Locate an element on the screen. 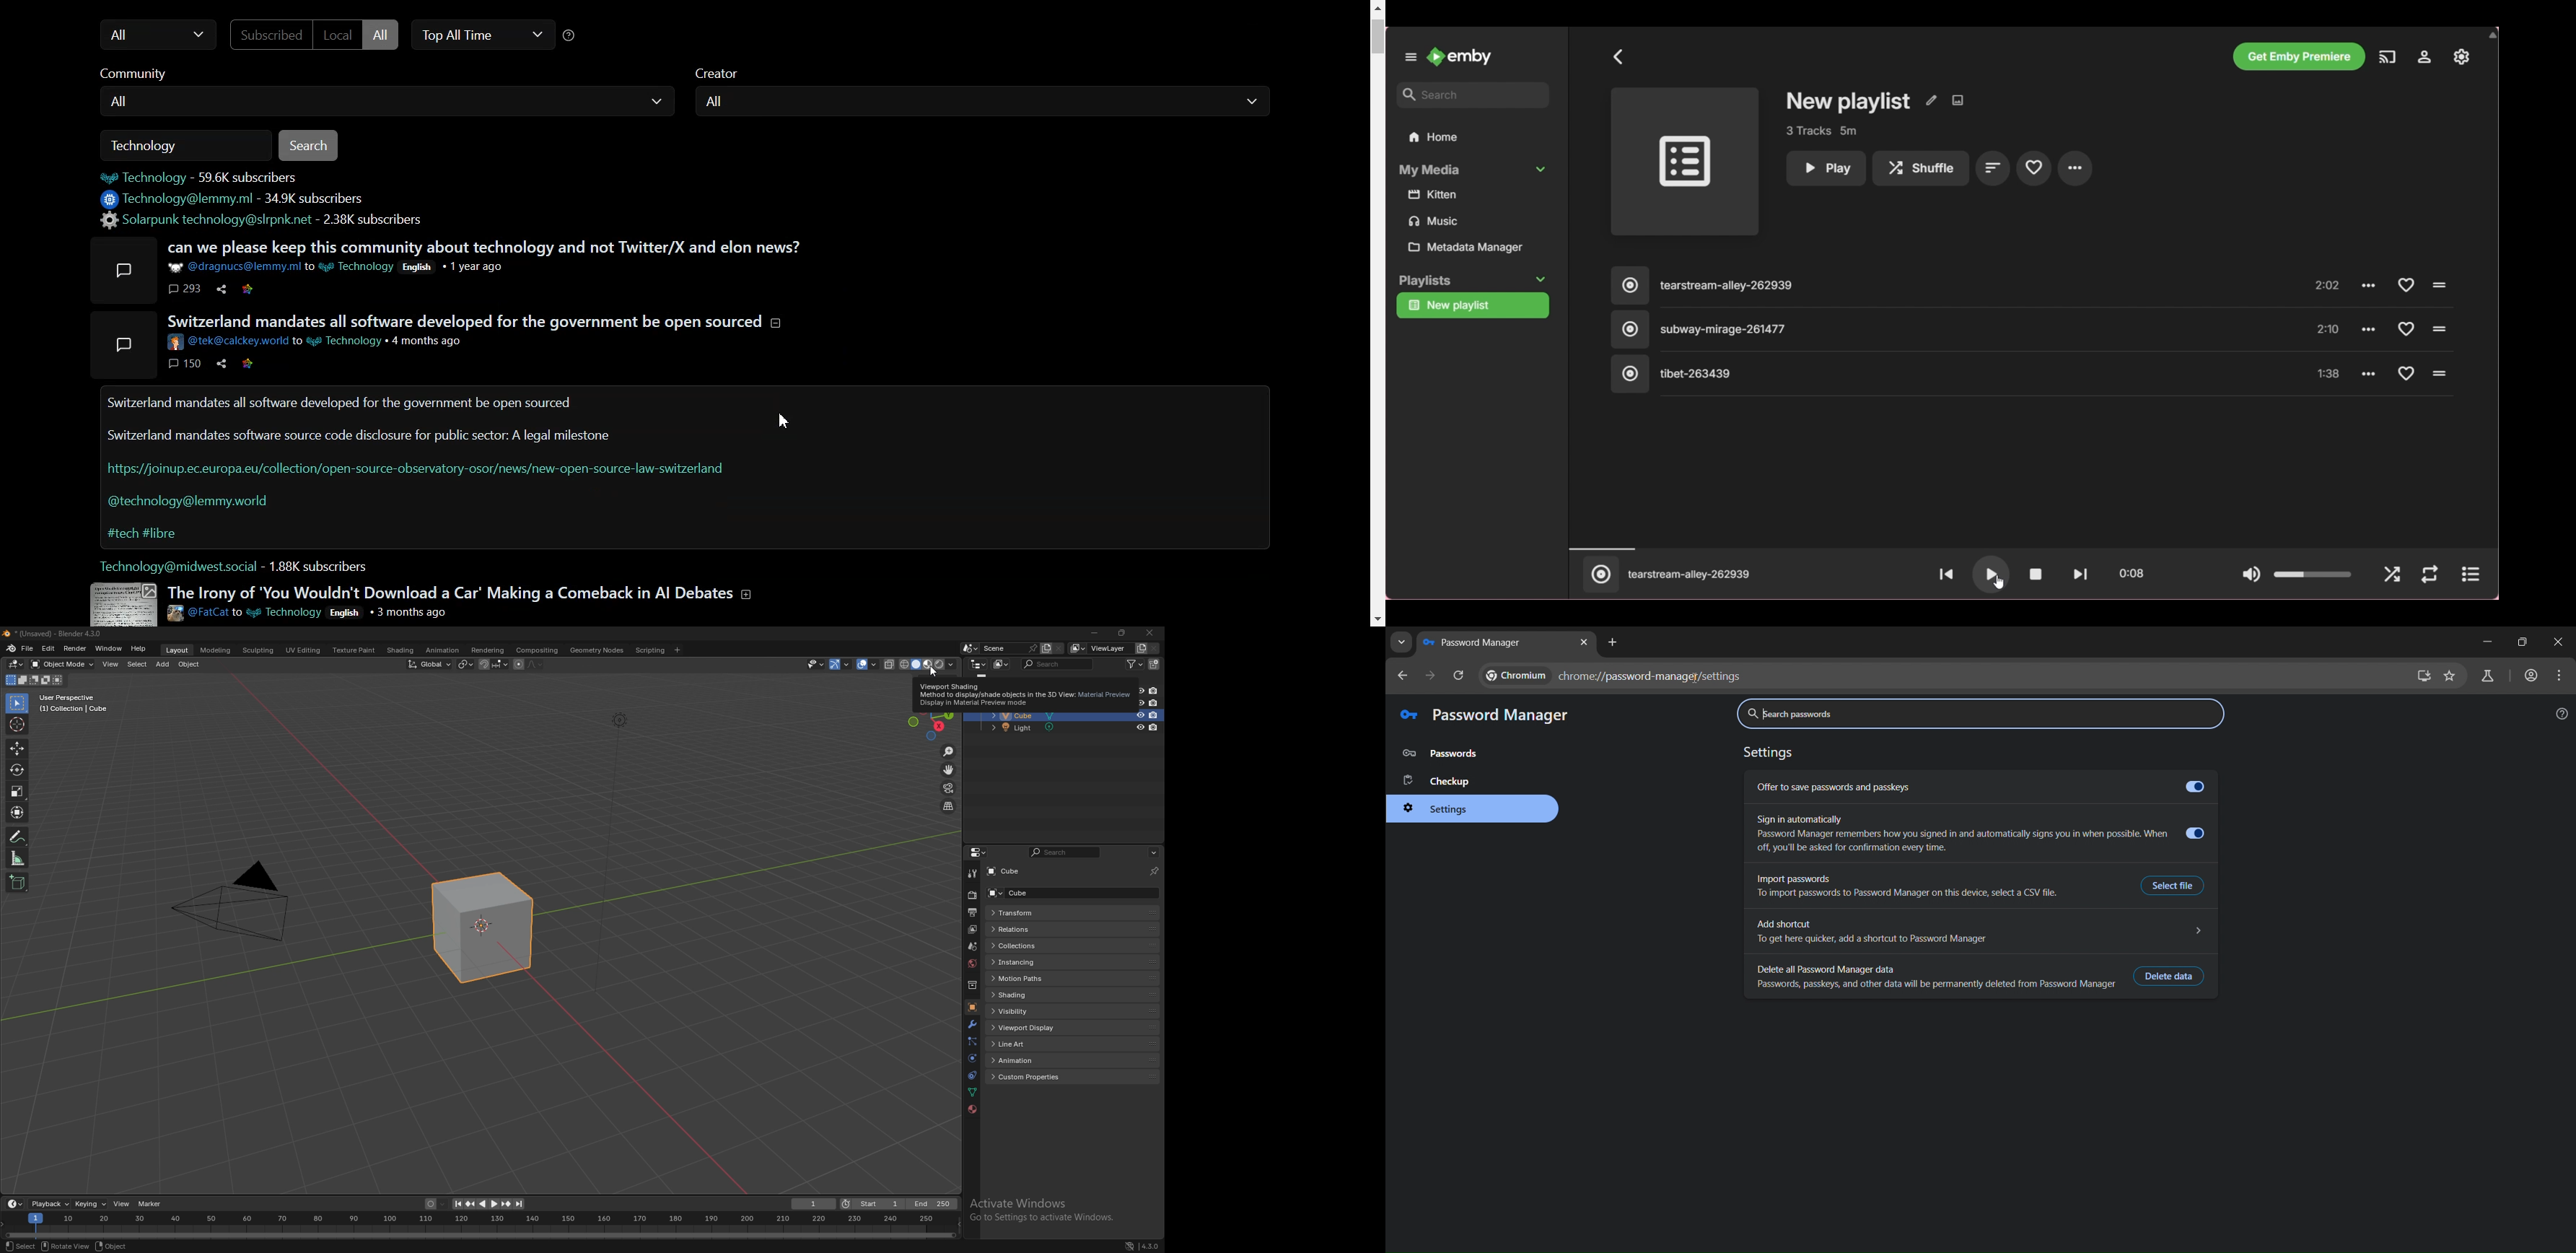 Image resolution: width=2576 pixels, height=1260 pixels. snapping is located at coordinates (495, 664).